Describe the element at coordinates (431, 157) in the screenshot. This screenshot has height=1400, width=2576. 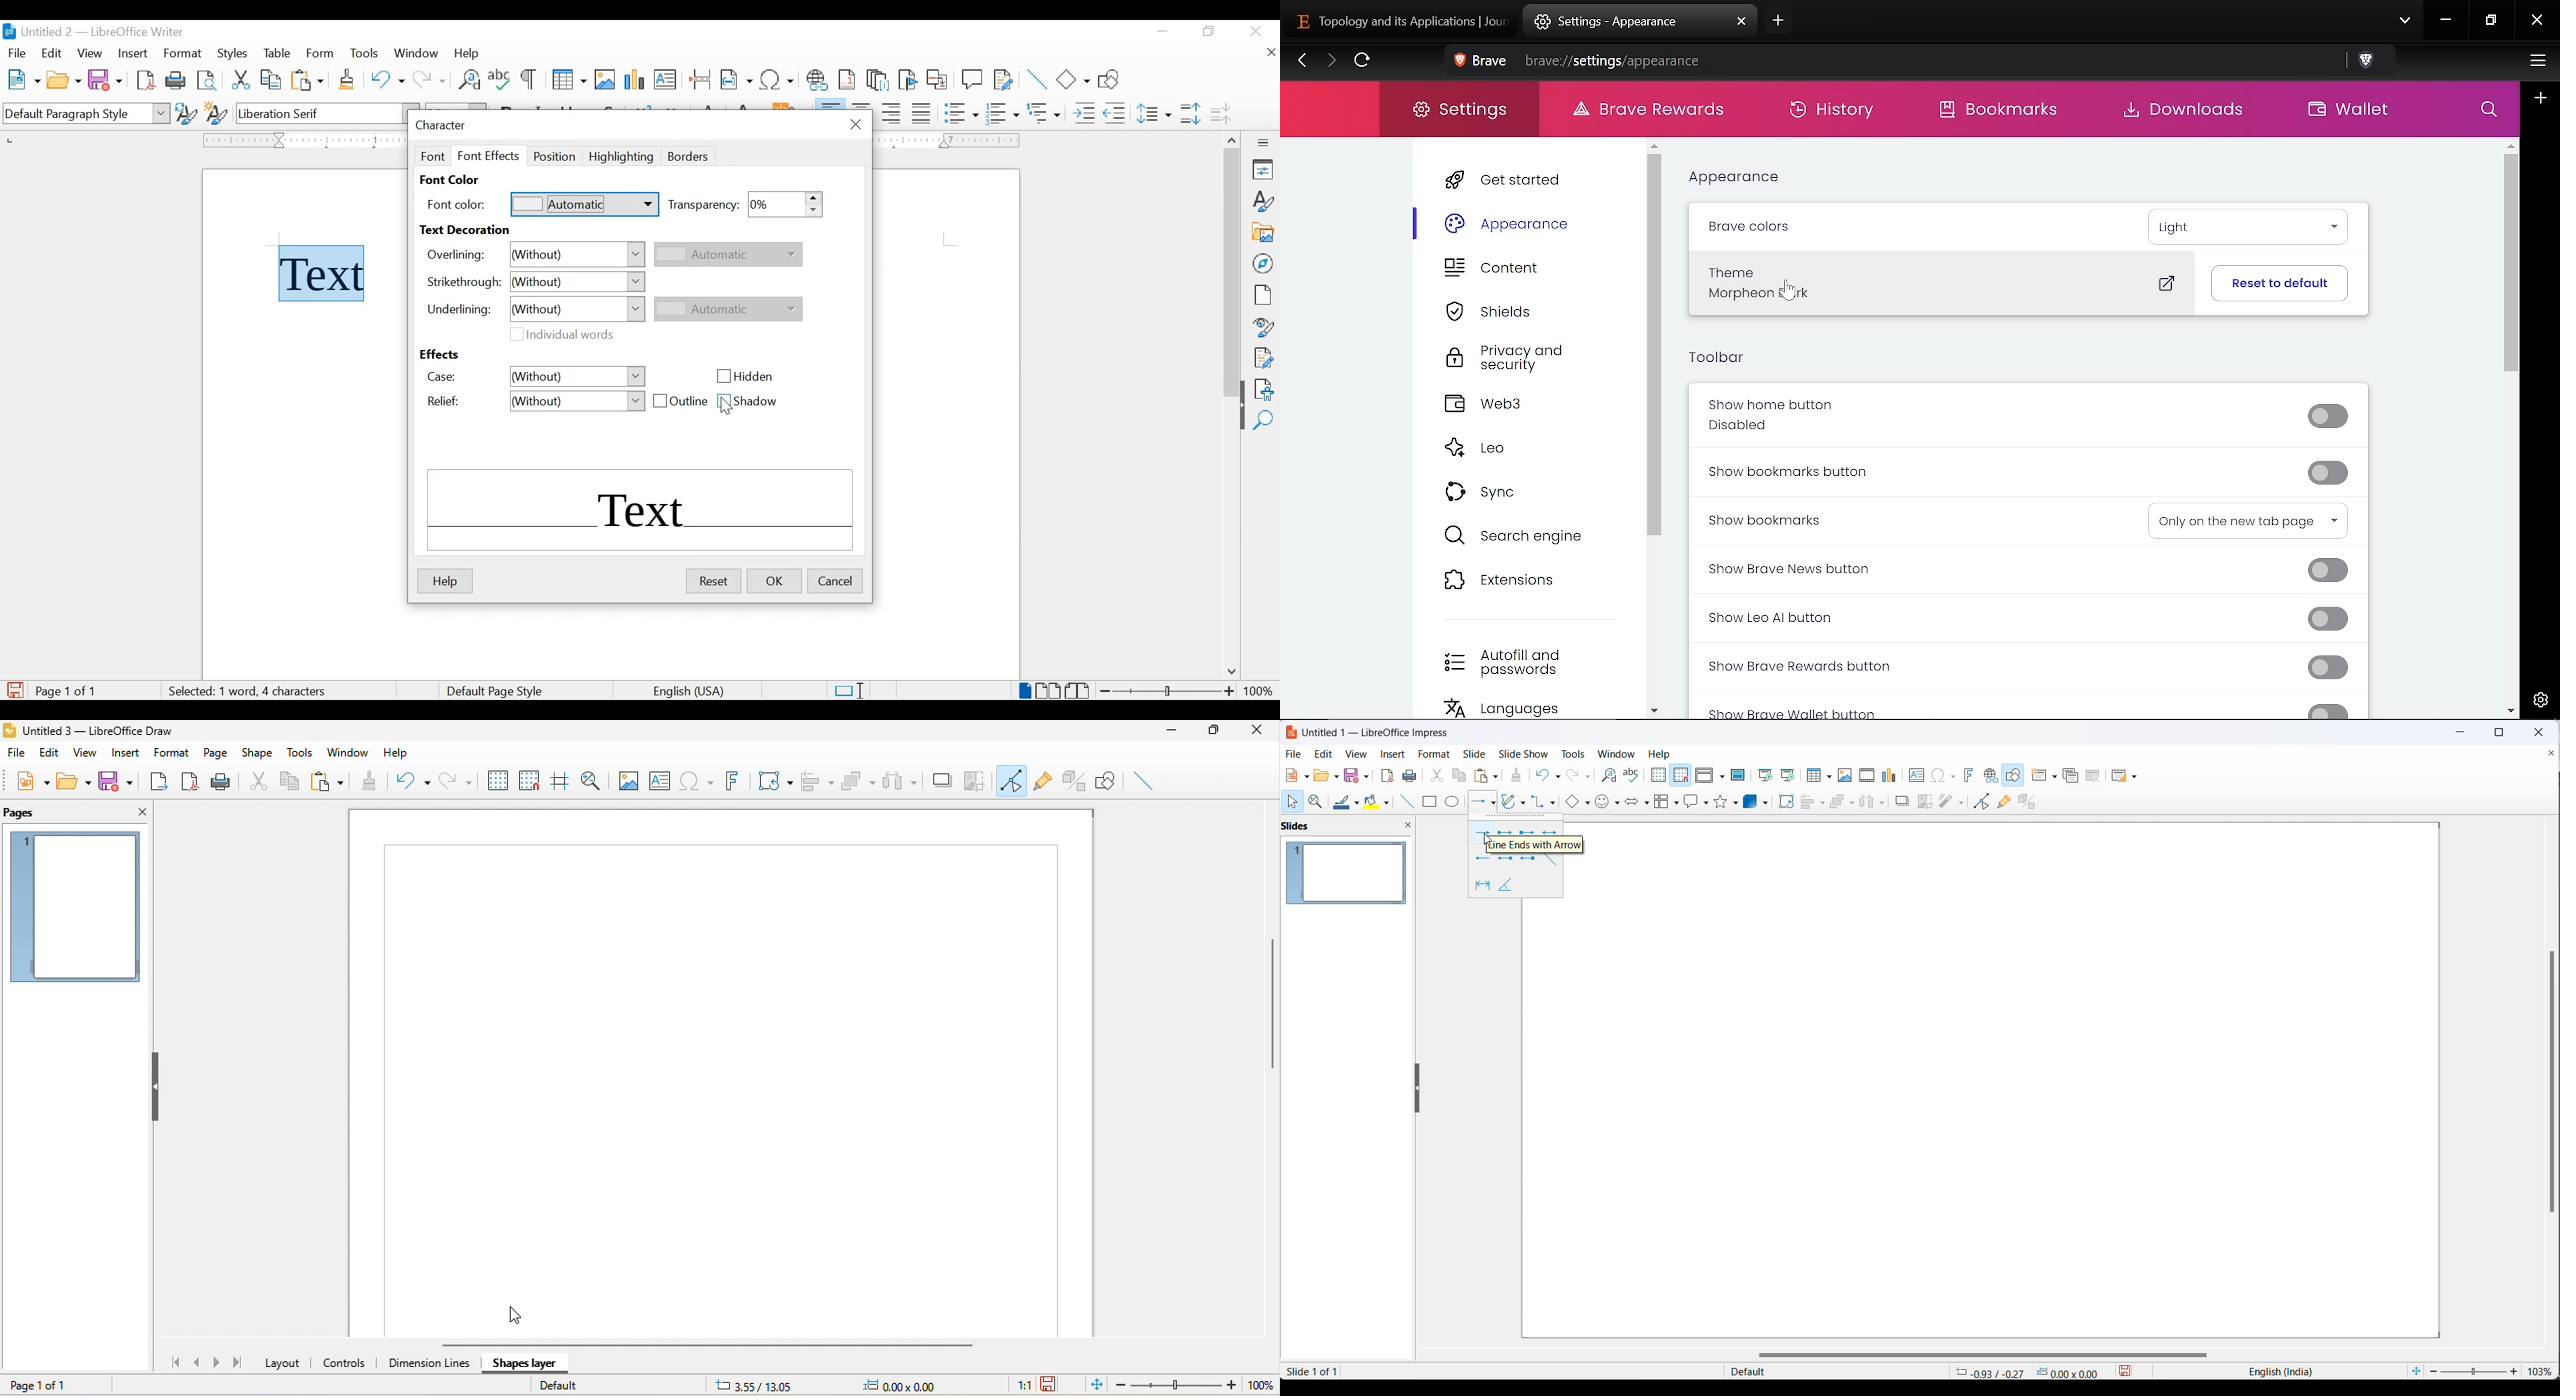
I see `font ` at that location.